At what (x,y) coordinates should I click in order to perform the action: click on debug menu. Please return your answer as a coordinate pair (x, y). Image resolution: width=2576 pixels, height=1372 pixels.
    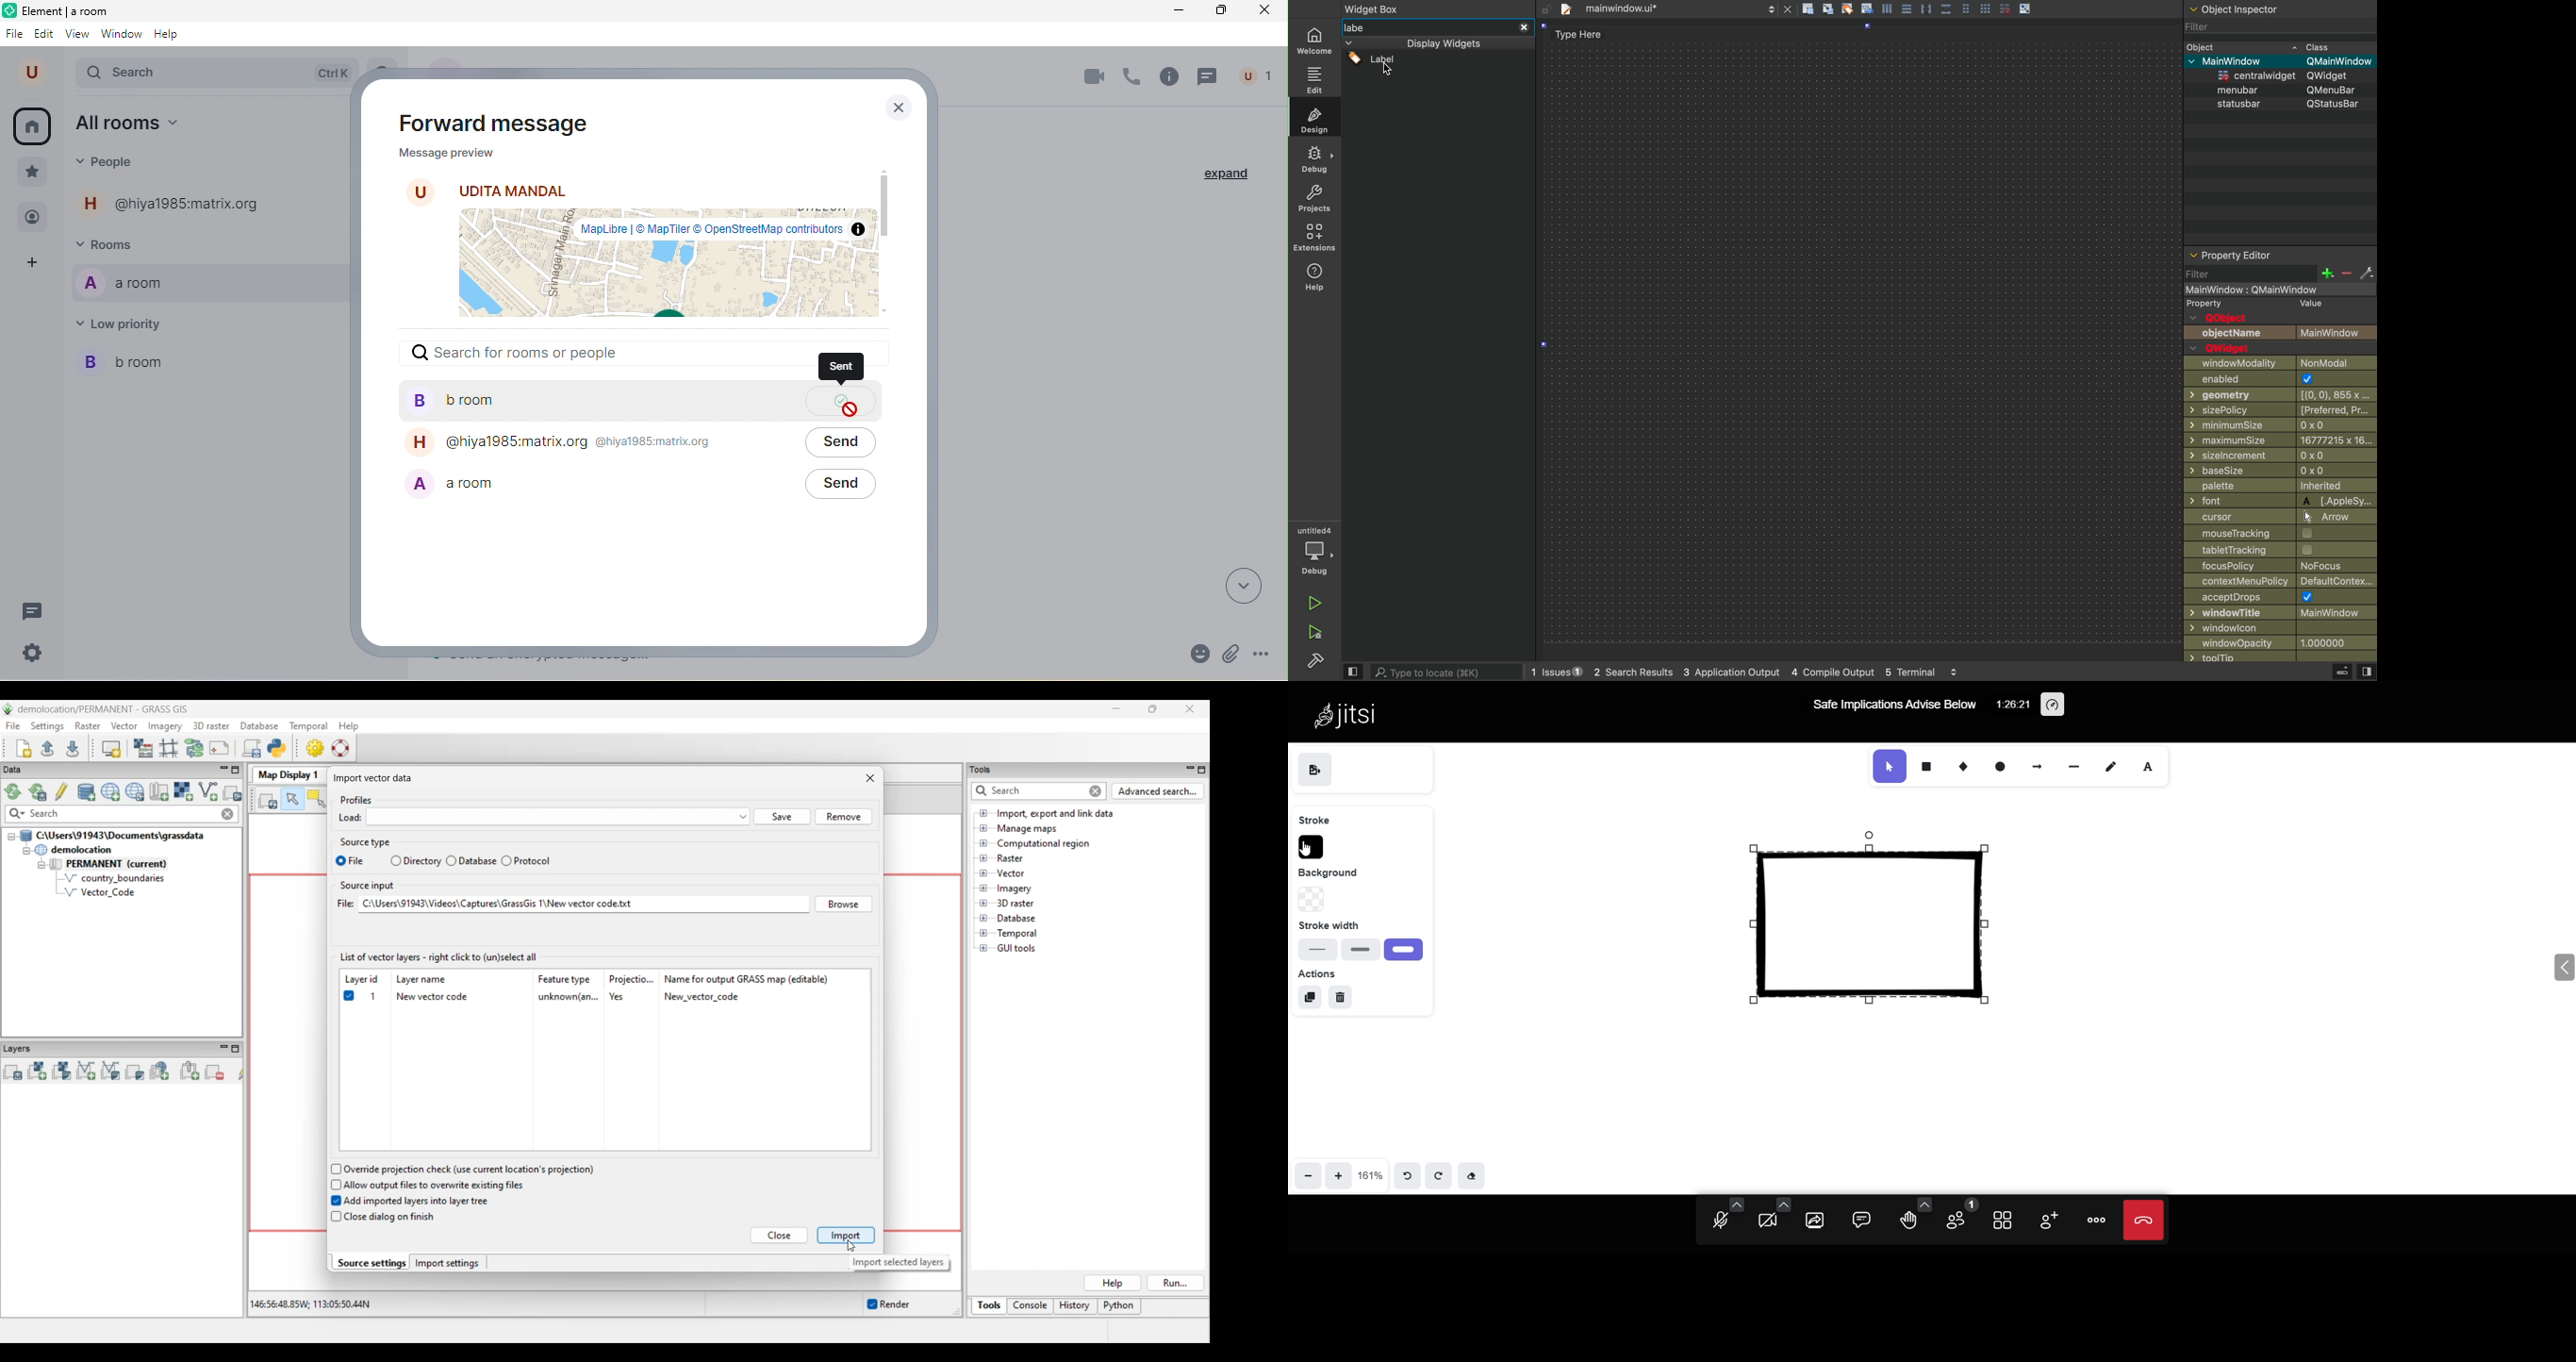
    Looking at the image, I should click on (2332, 672).